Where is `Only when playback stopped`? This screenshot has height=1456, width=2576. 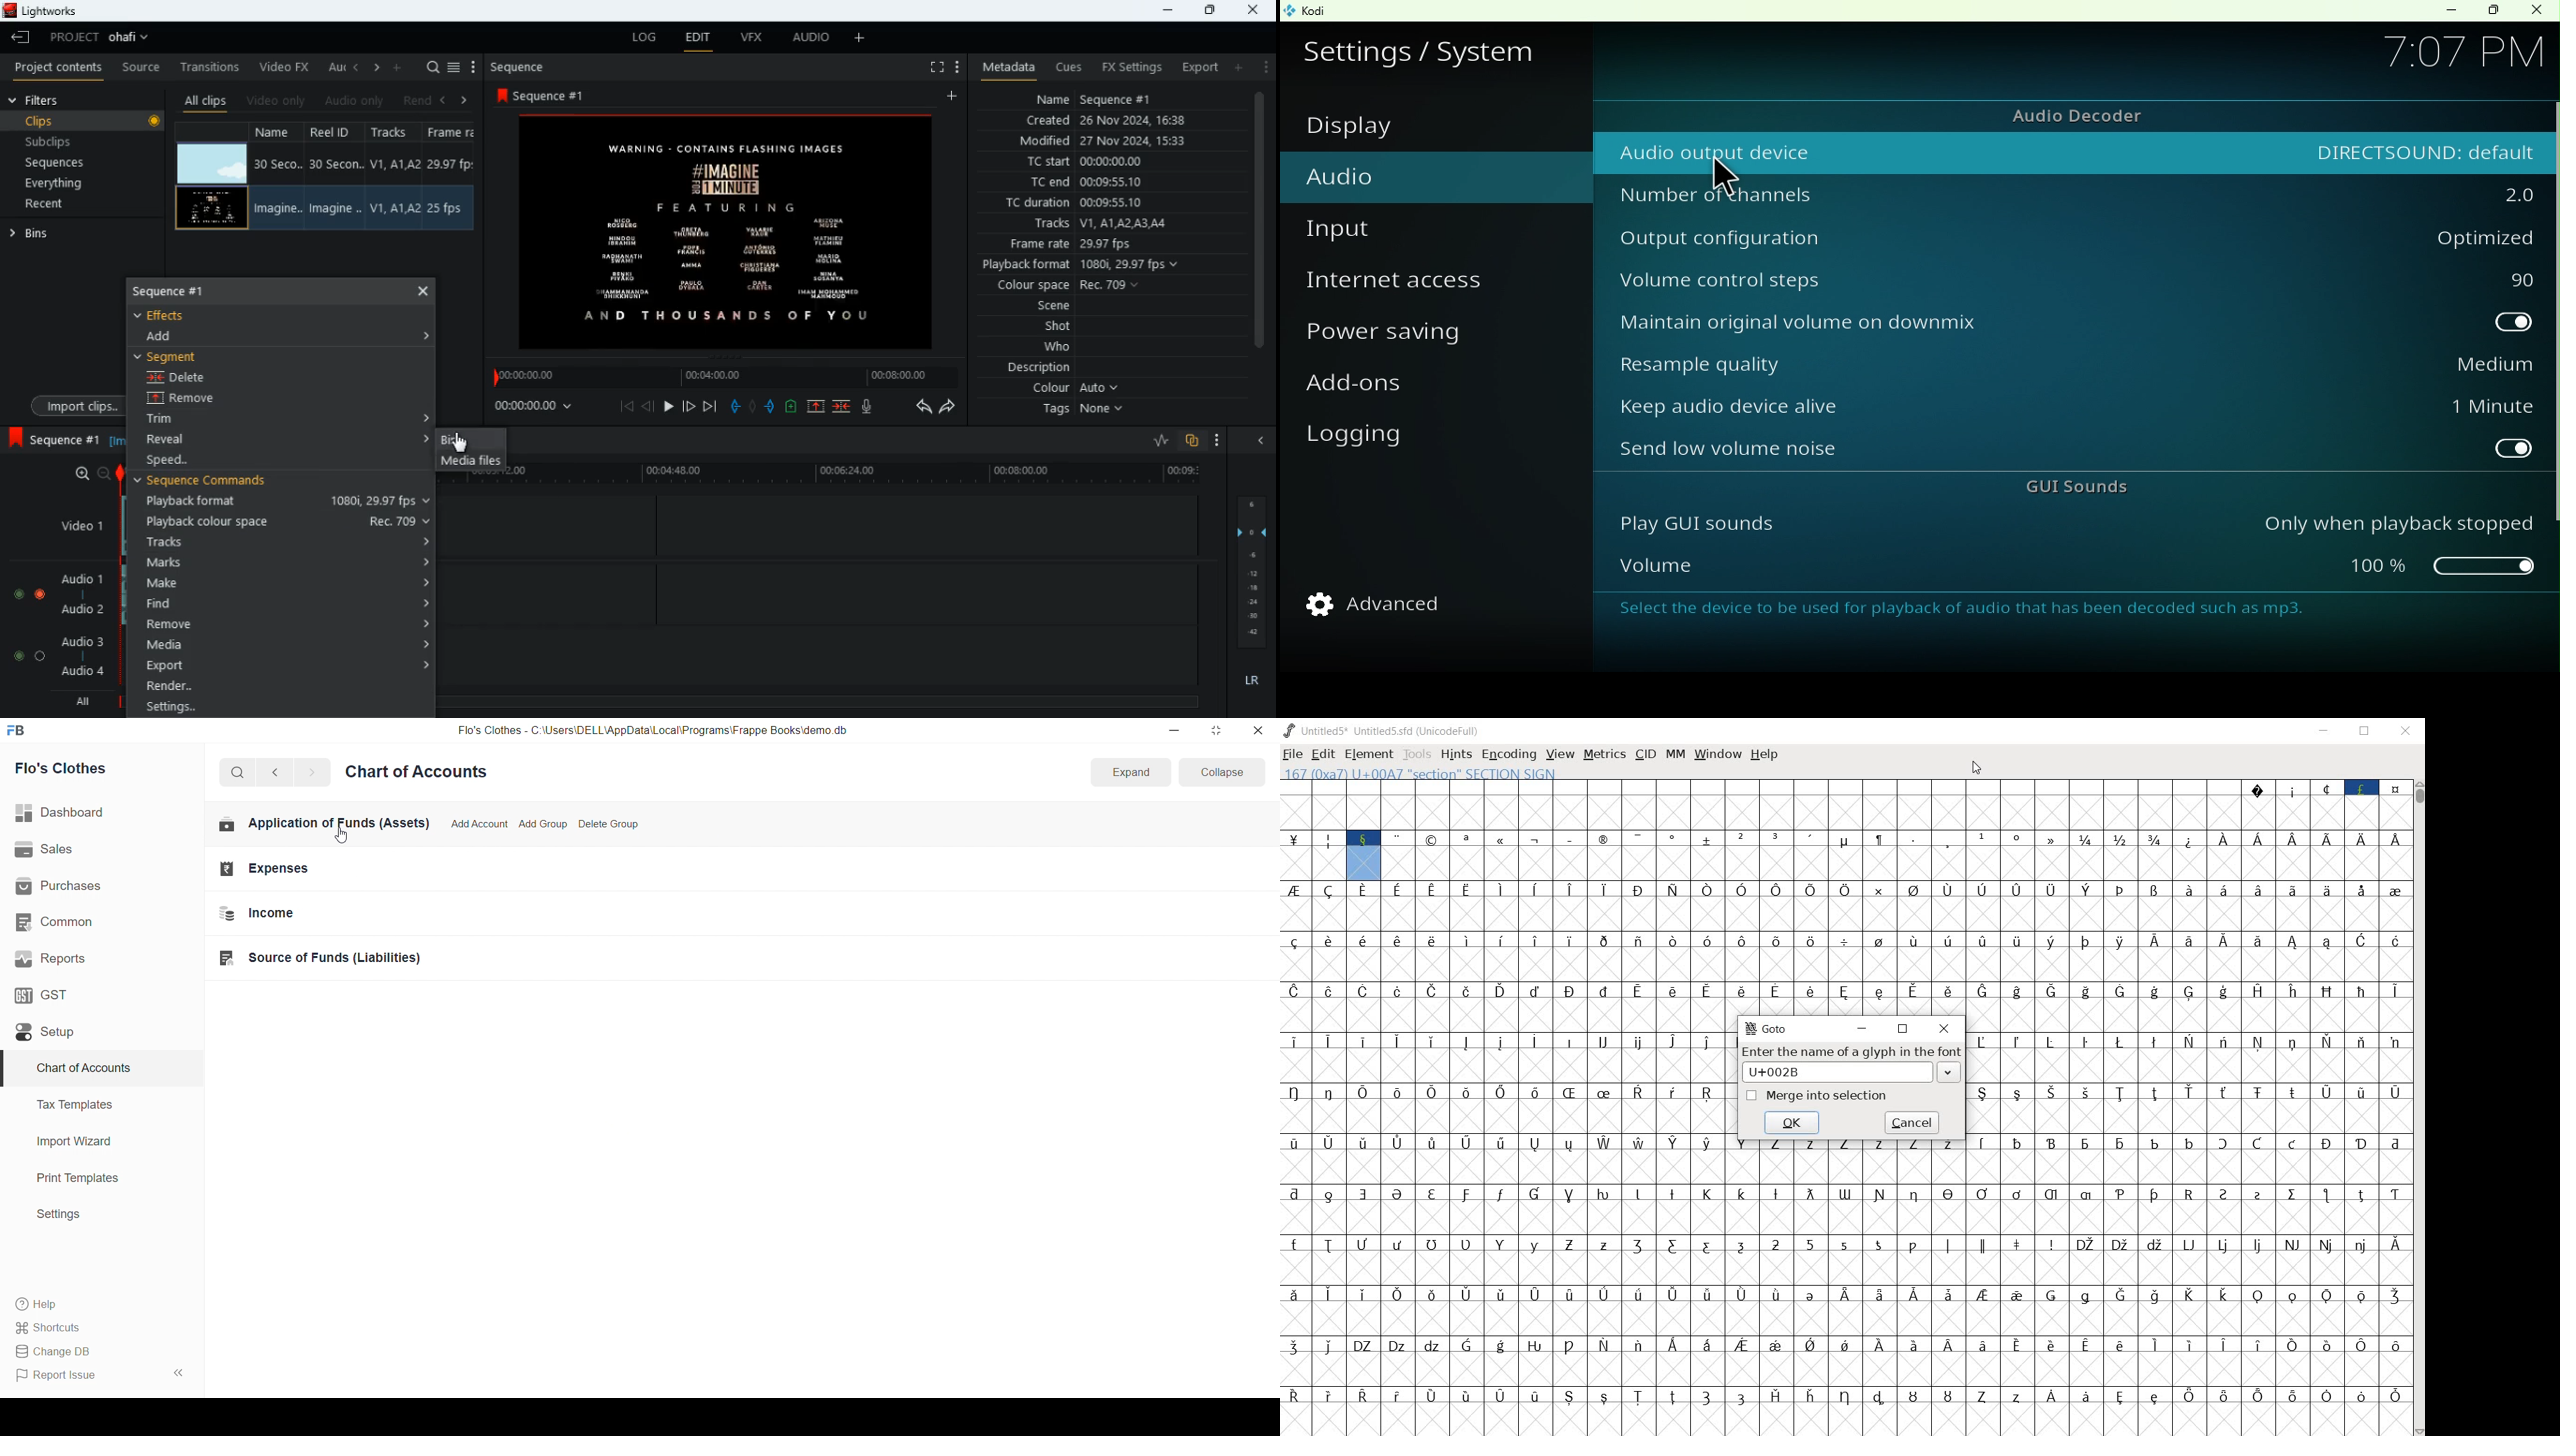 Only when playback stopped is located at coordinates (2397, 528).